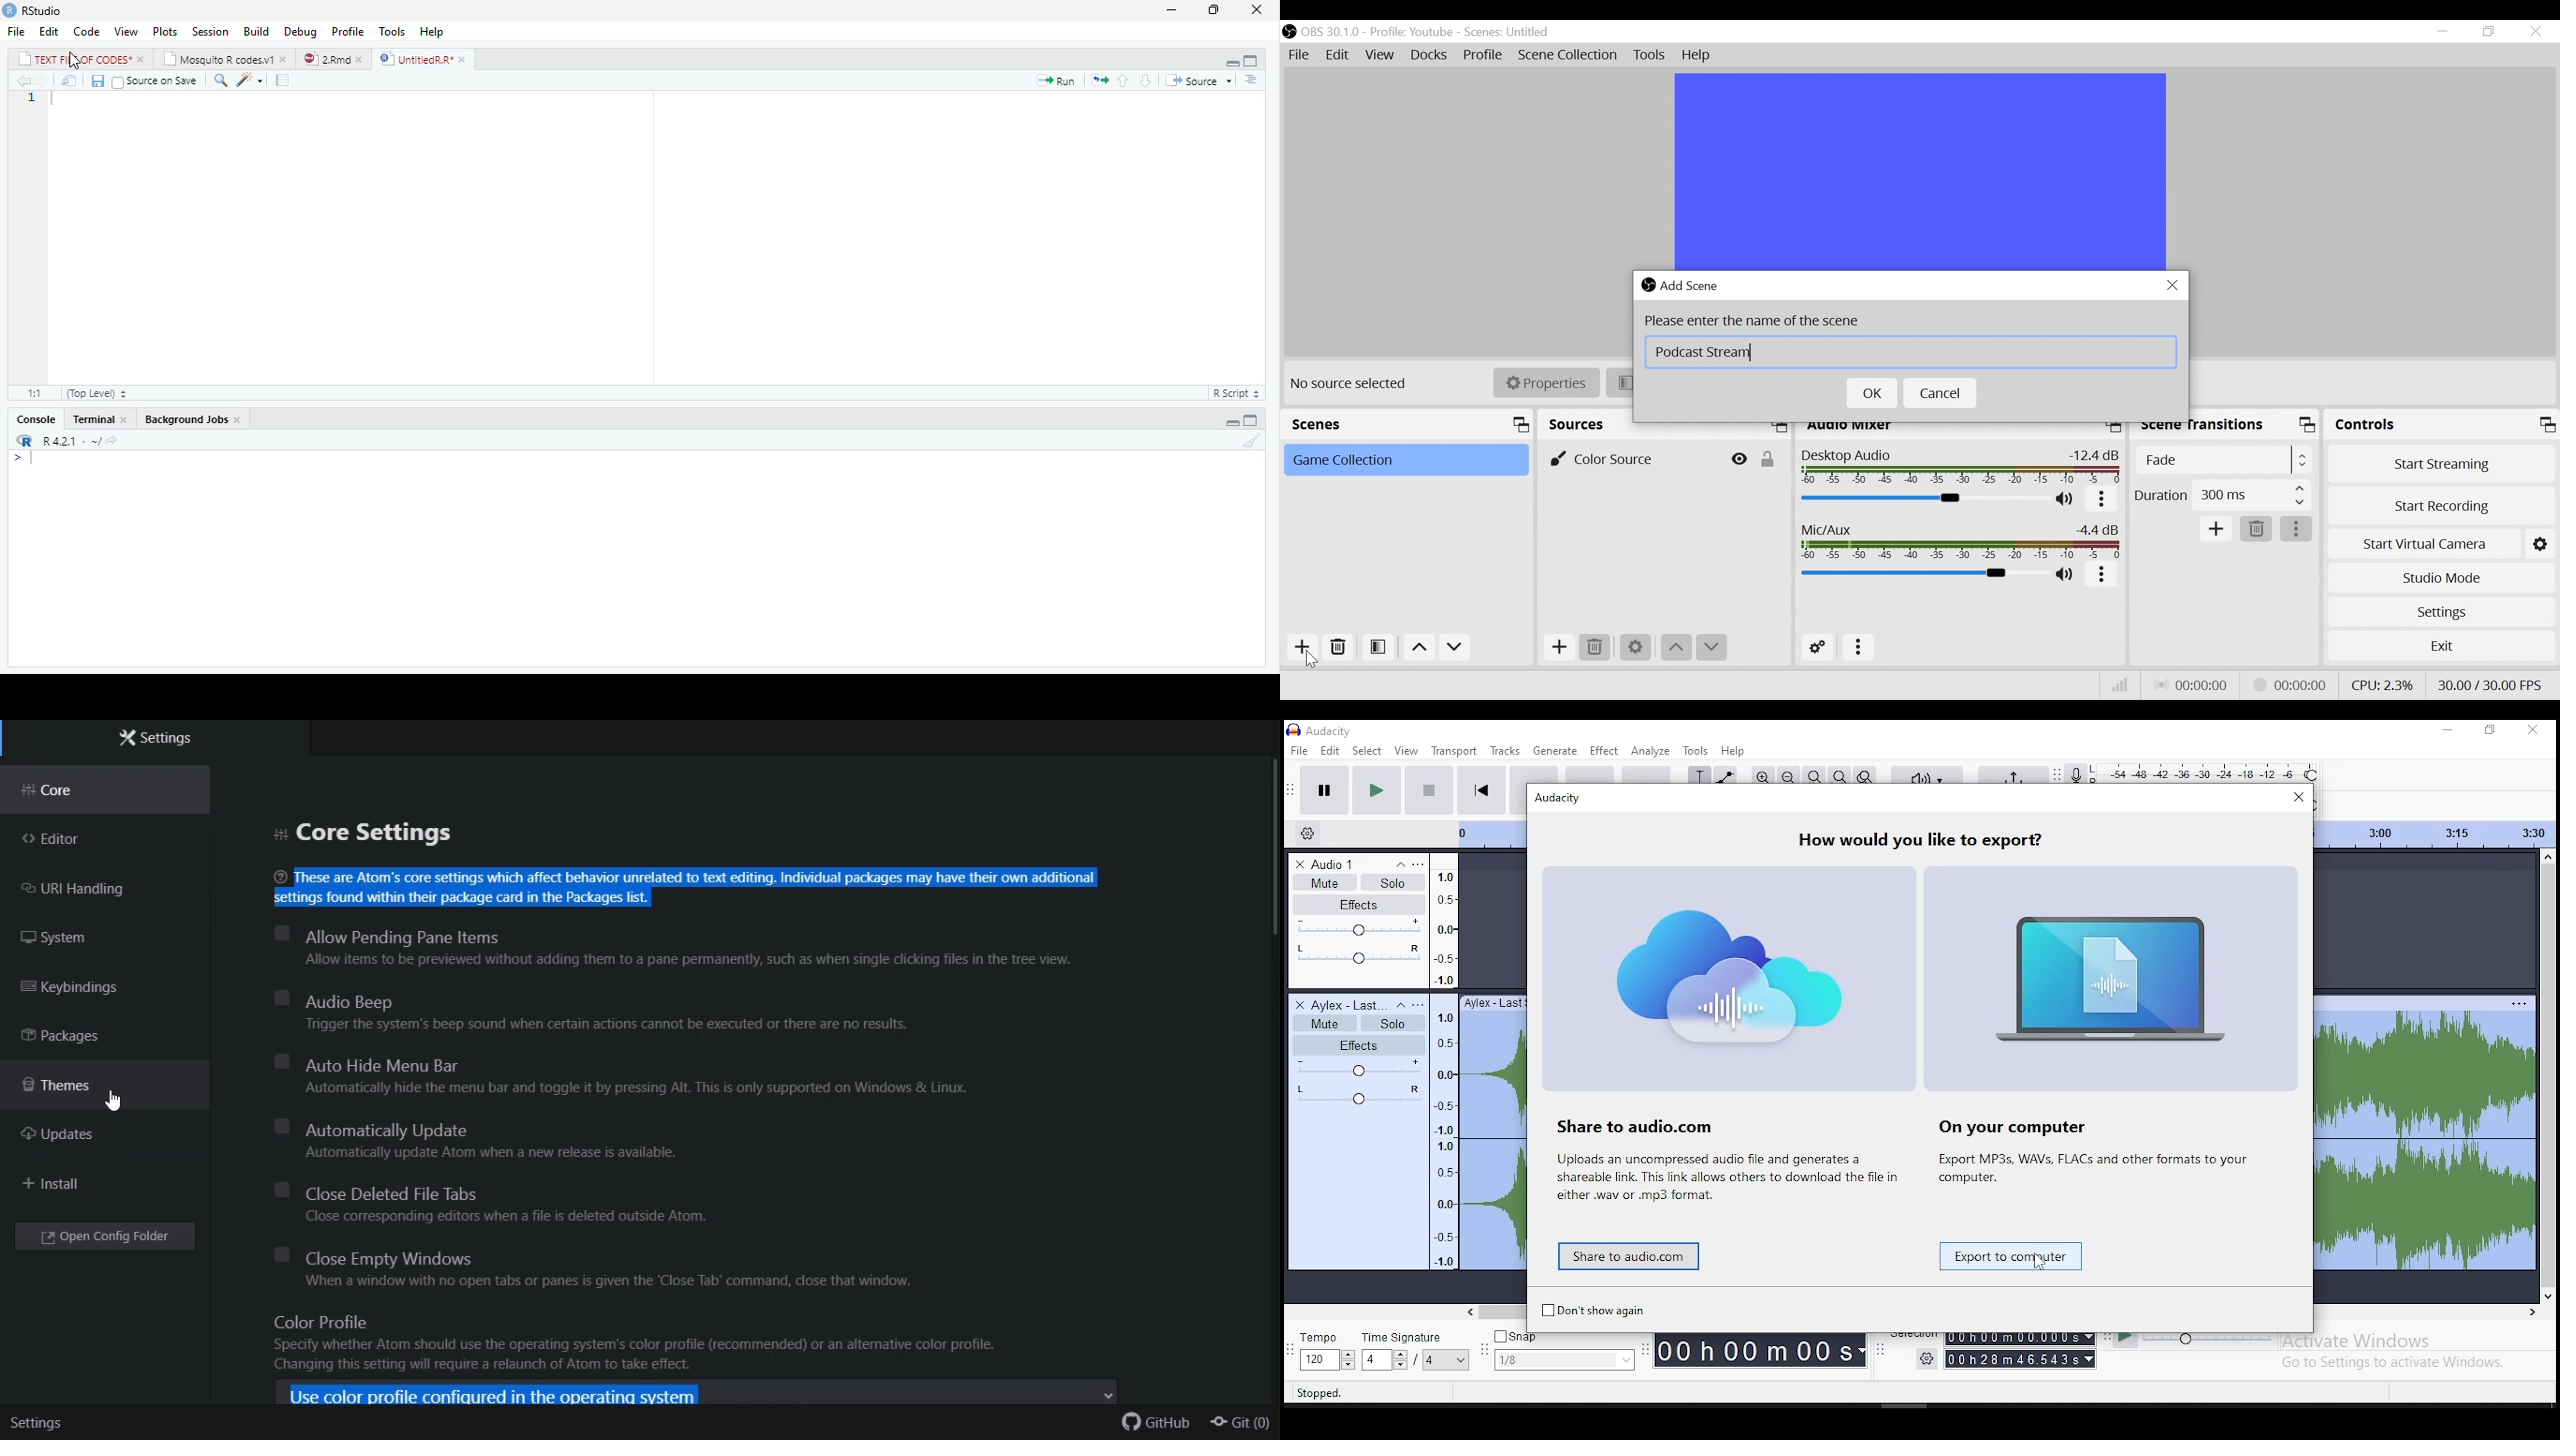  What do you see at coordinates (1927, 1358) in the screenshot?
I see `settings` at bounding box center [1927, 1358].